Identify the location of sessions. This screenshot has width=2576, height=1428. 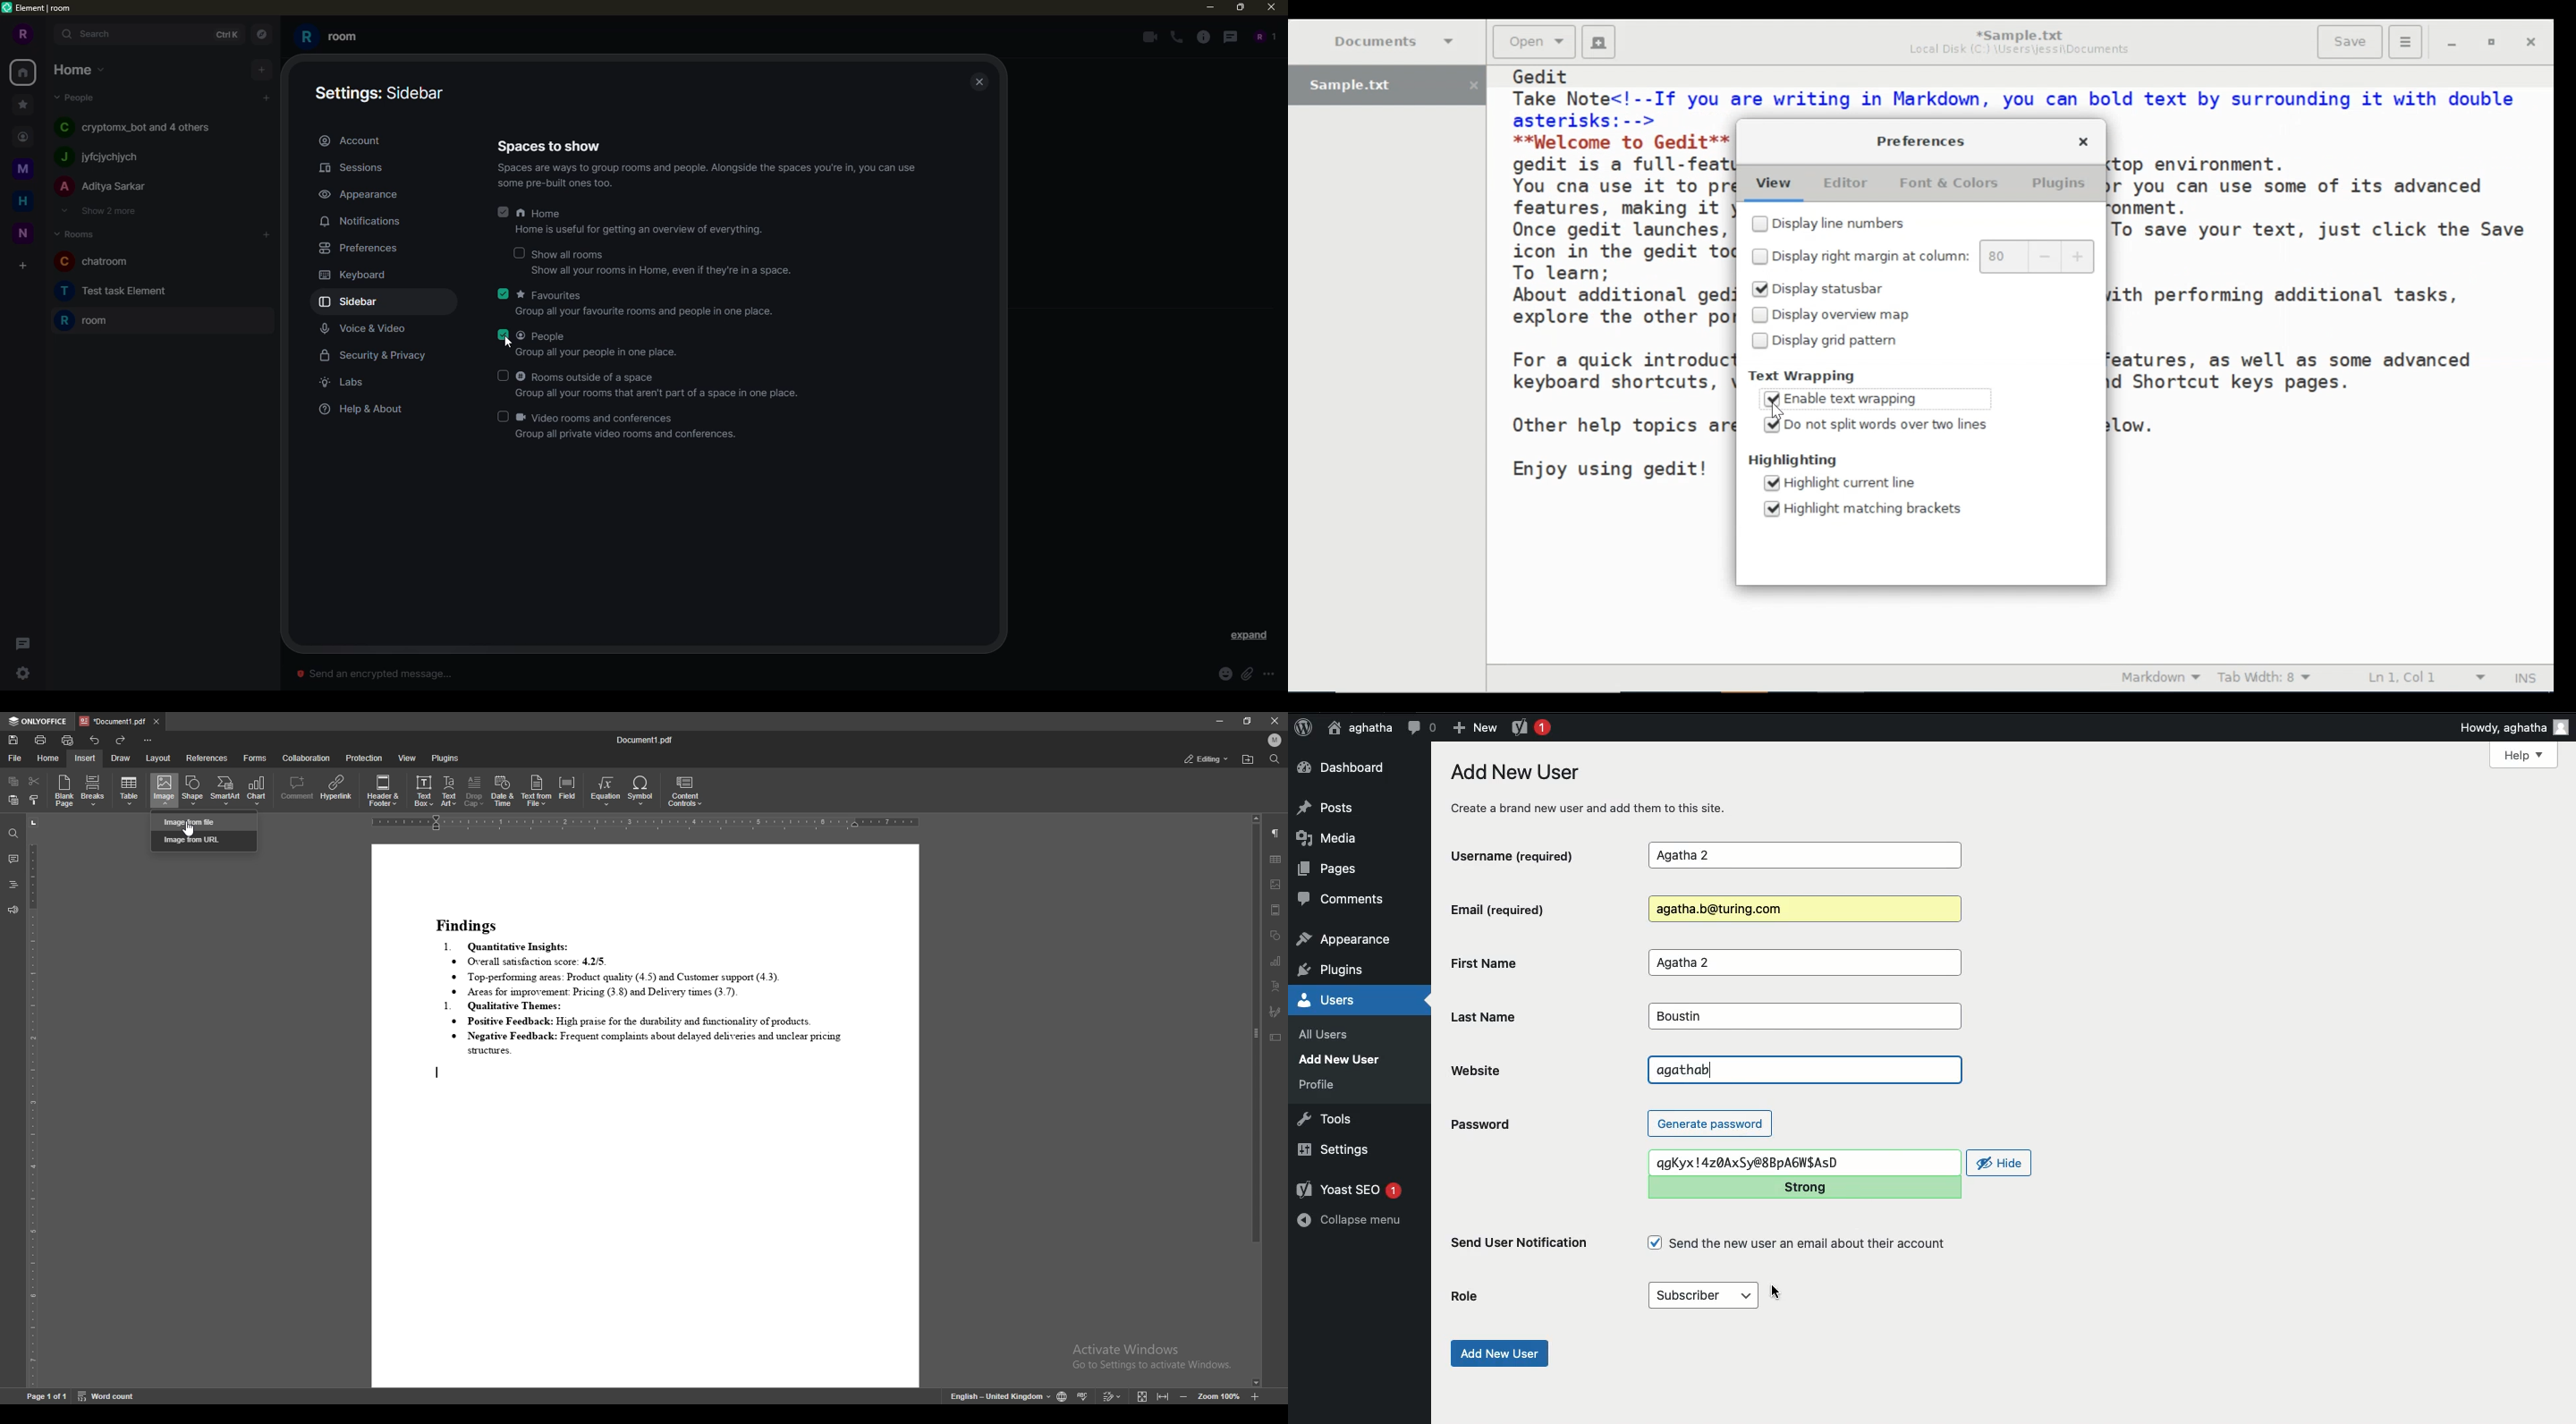
(356, 168).